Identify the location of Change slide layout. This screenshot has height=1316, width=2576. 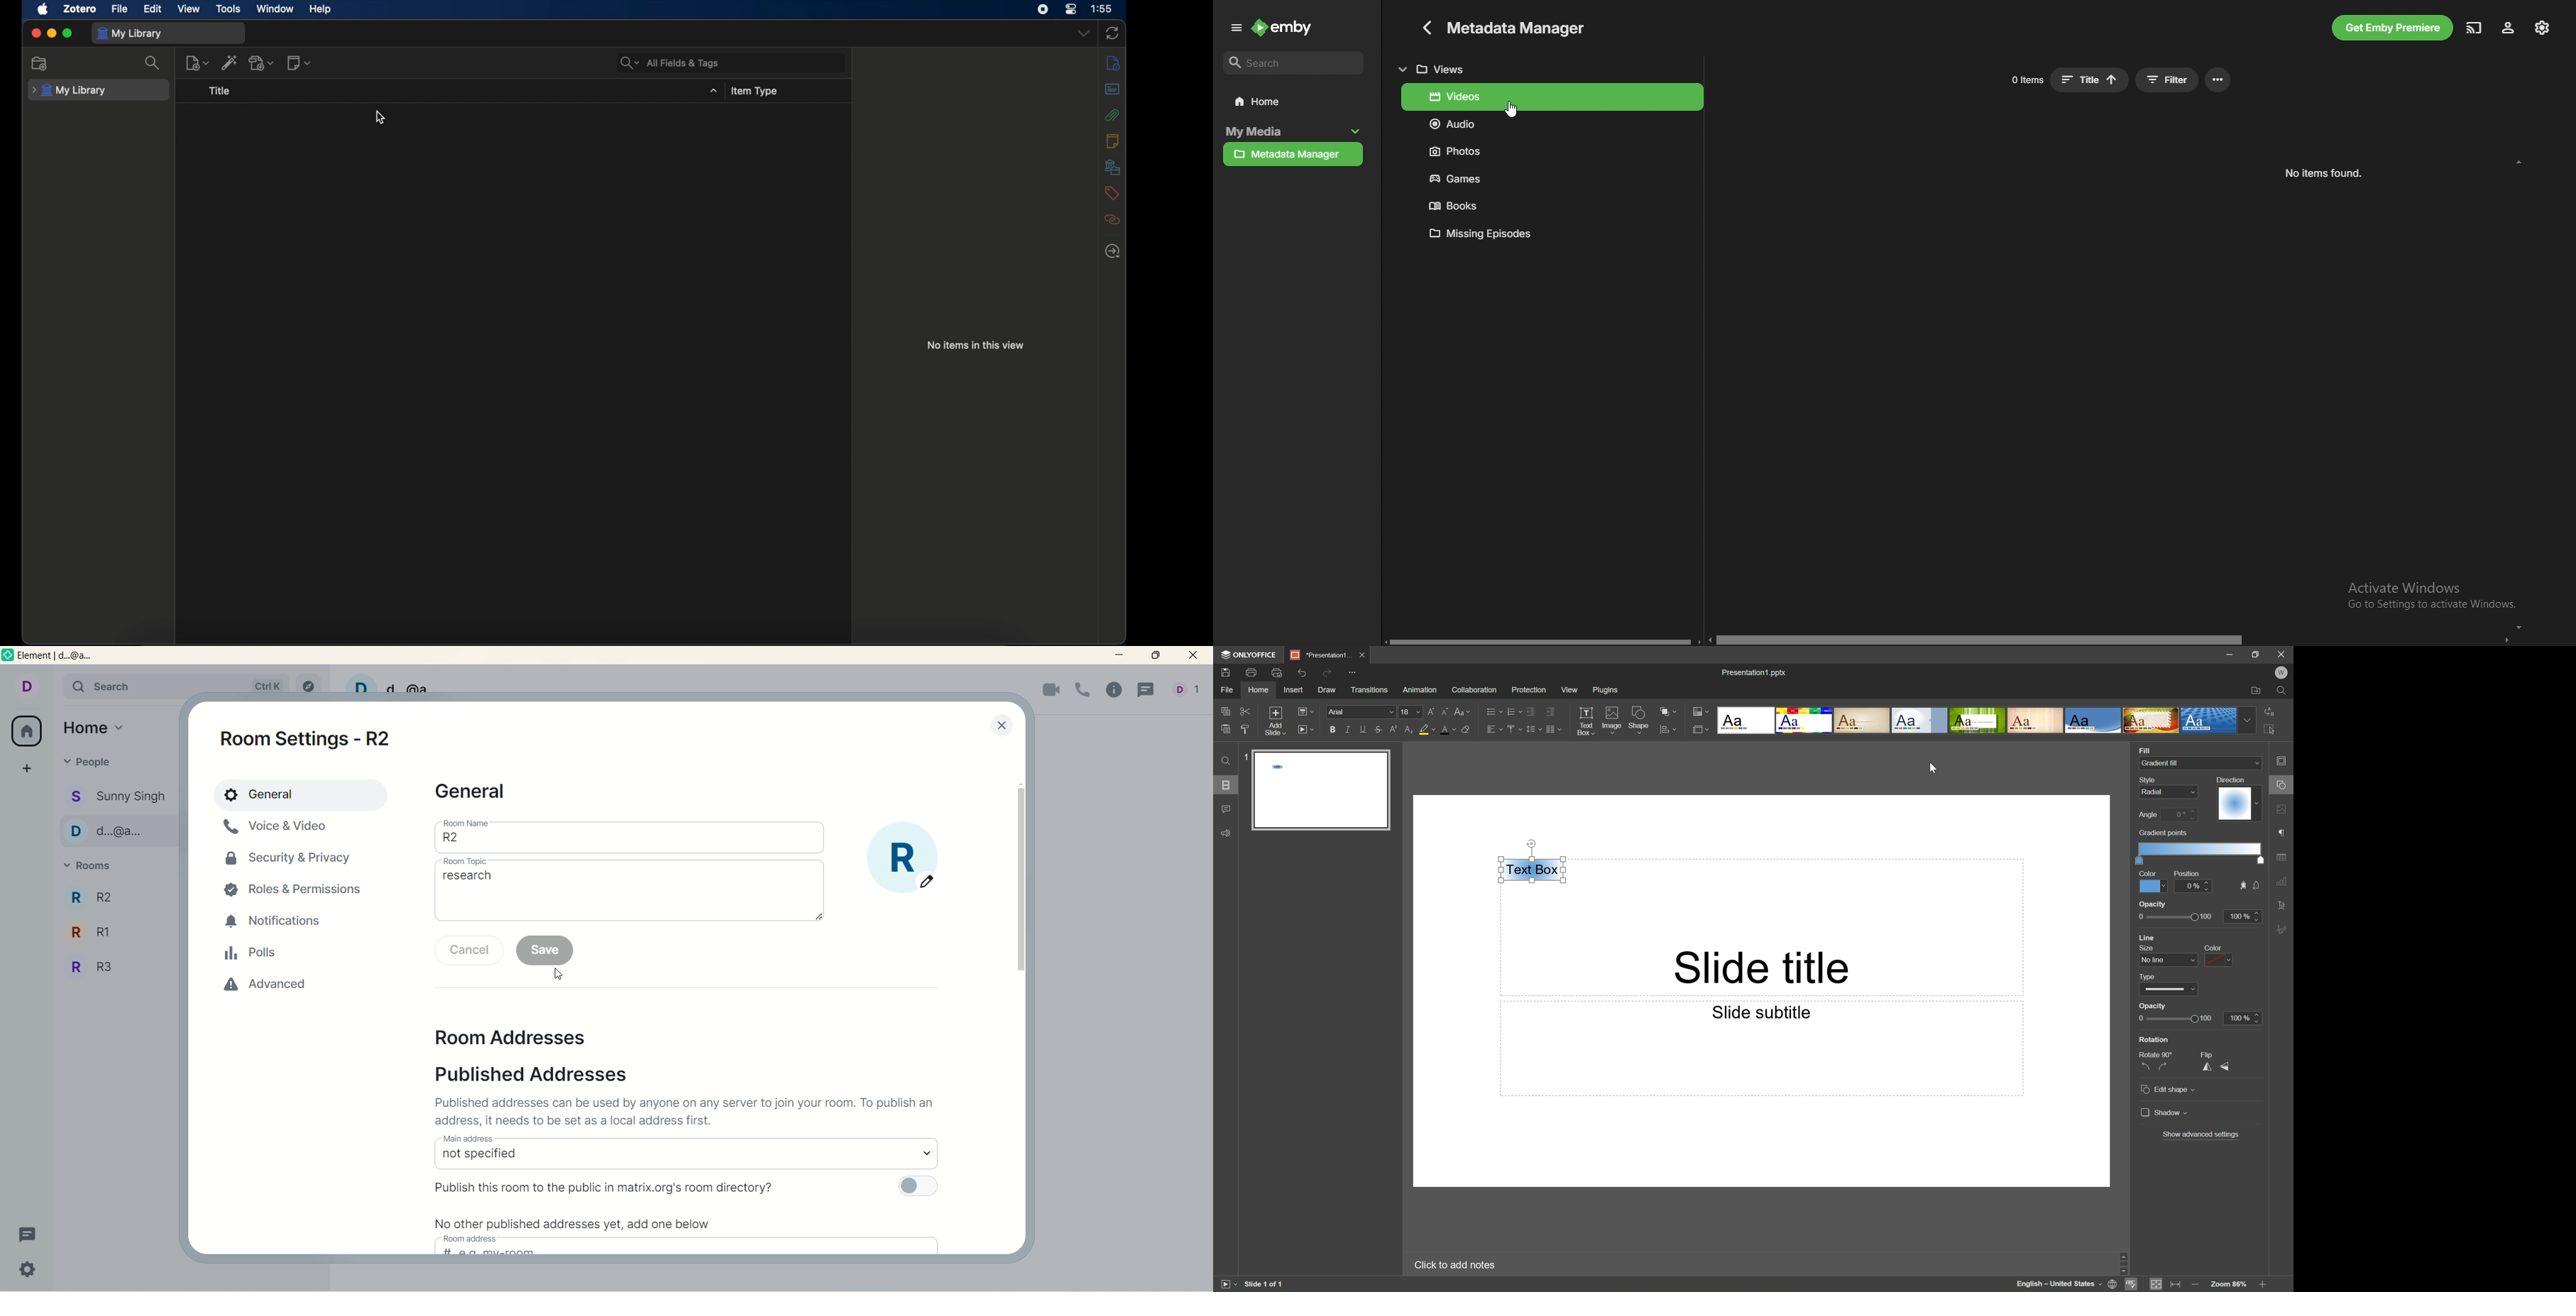
(1304, 711).